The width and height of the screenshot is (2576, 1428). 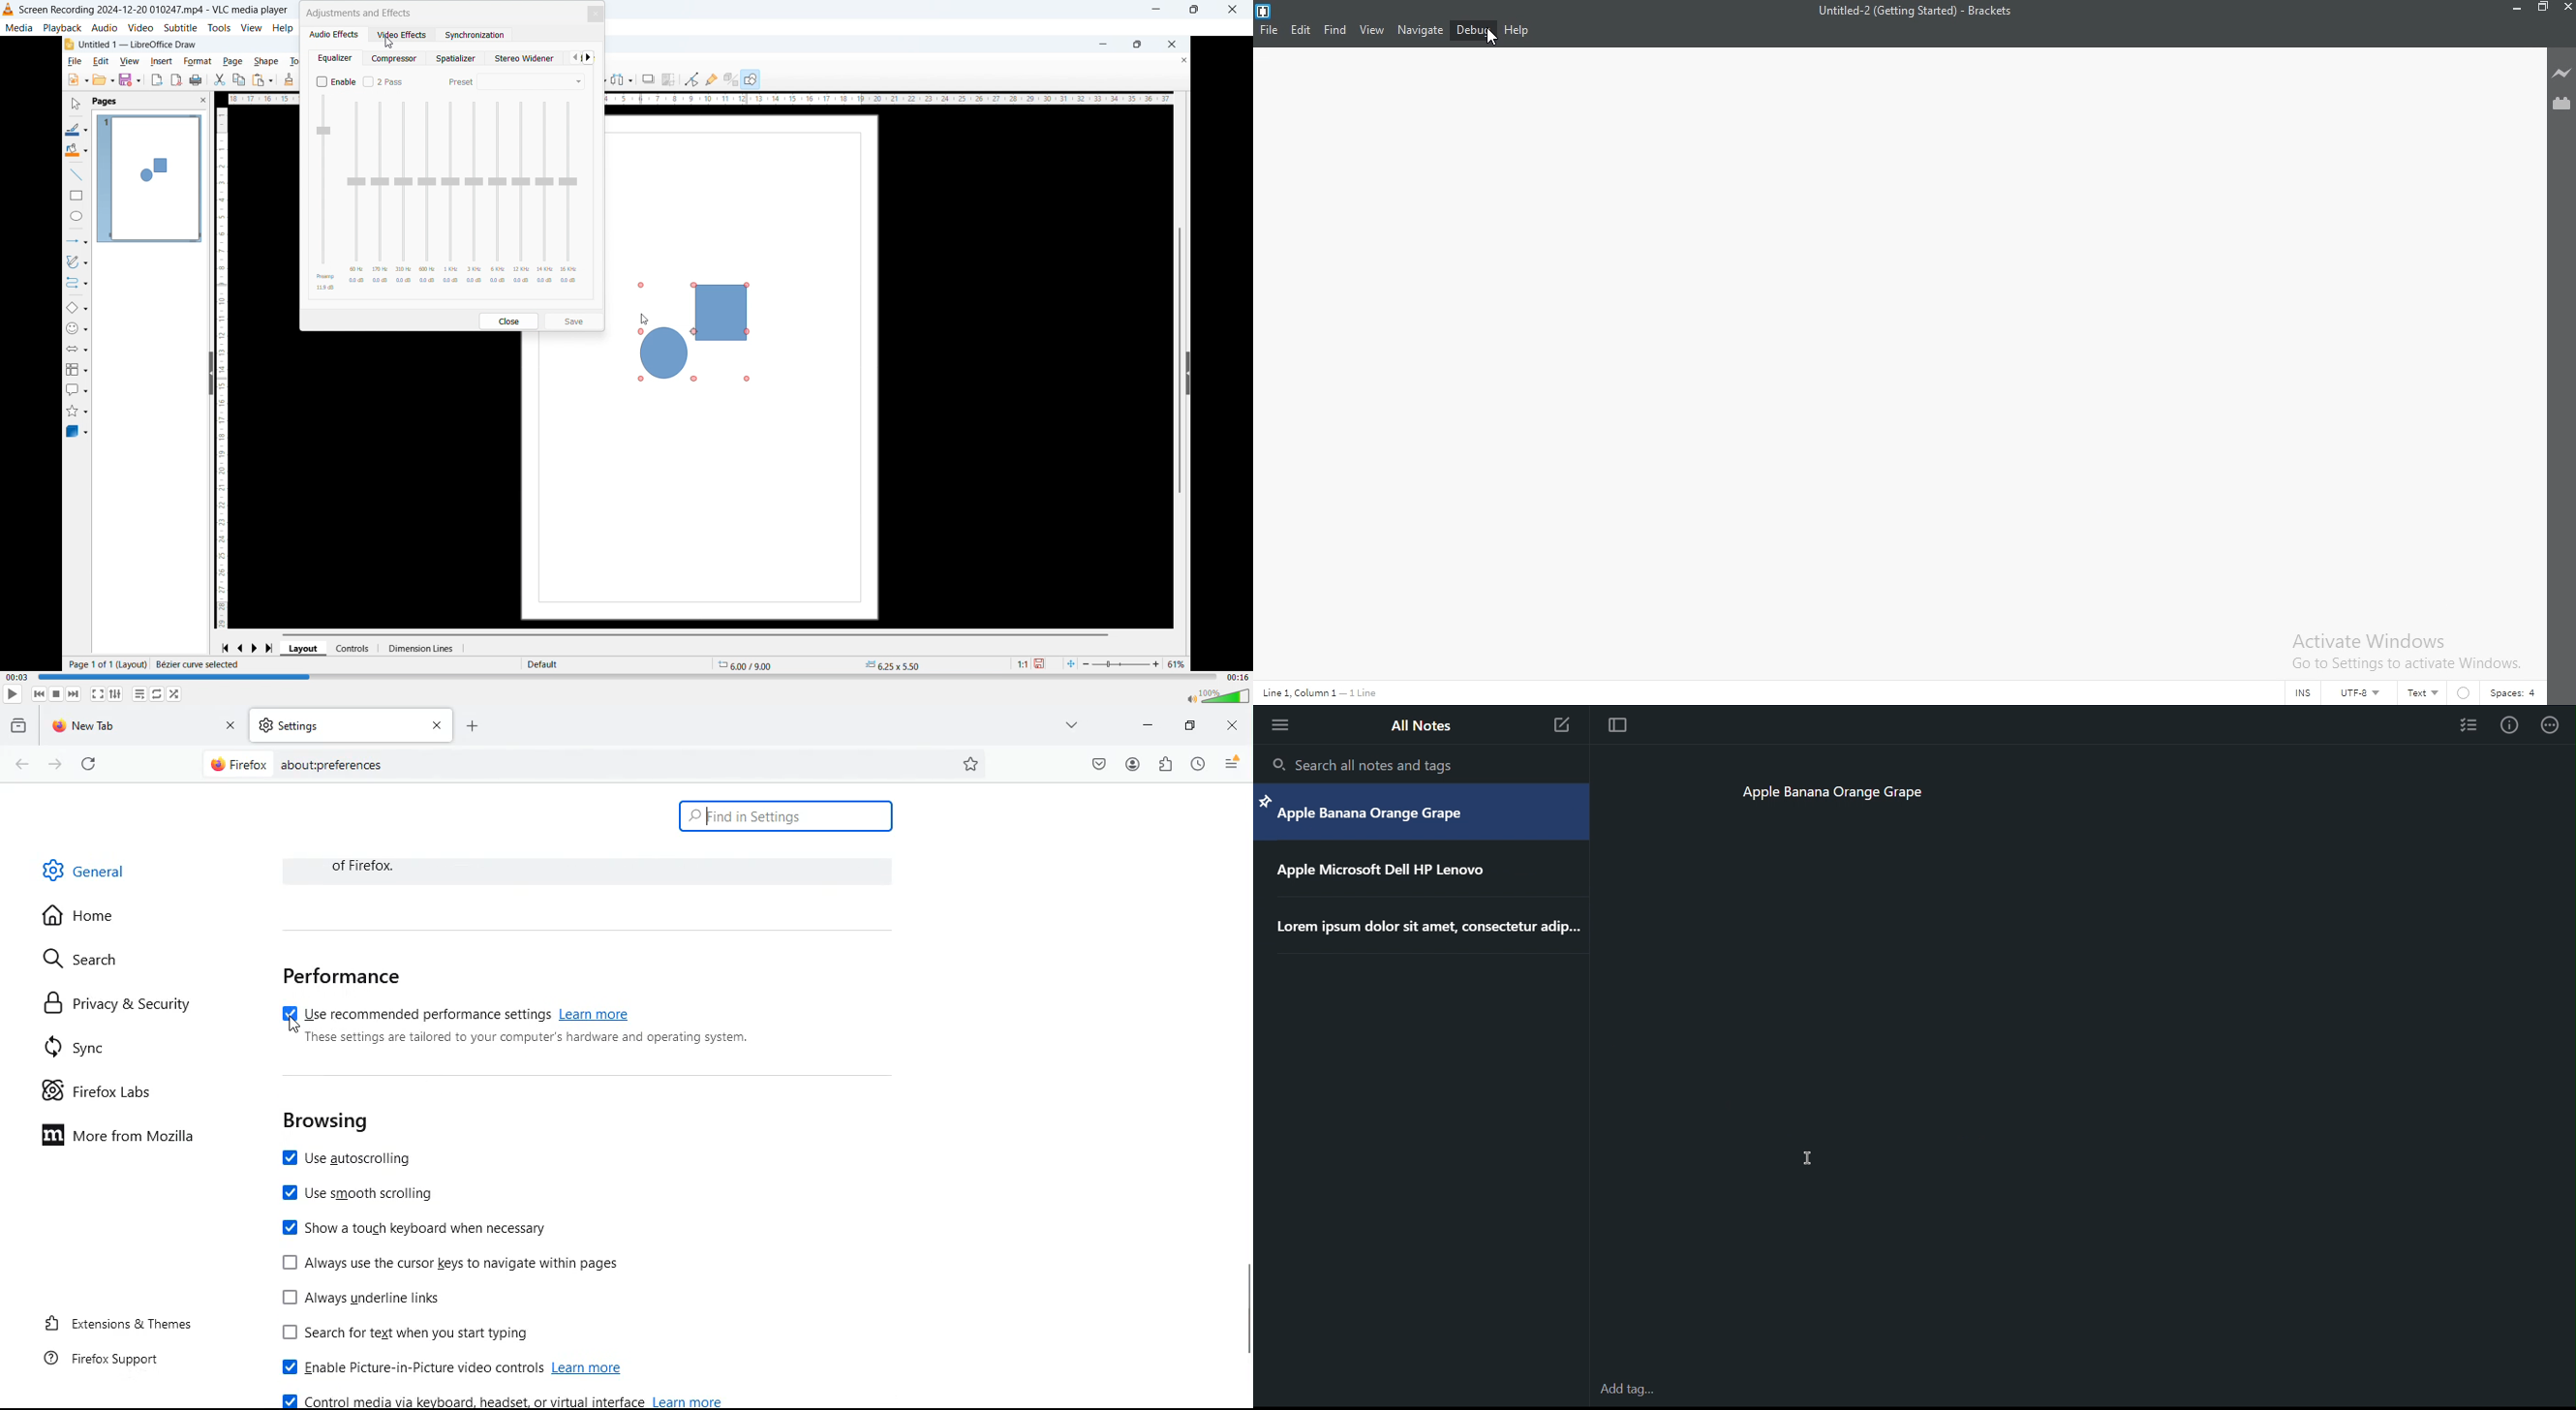 I want to click on Find, so click(x=1334, y=30).